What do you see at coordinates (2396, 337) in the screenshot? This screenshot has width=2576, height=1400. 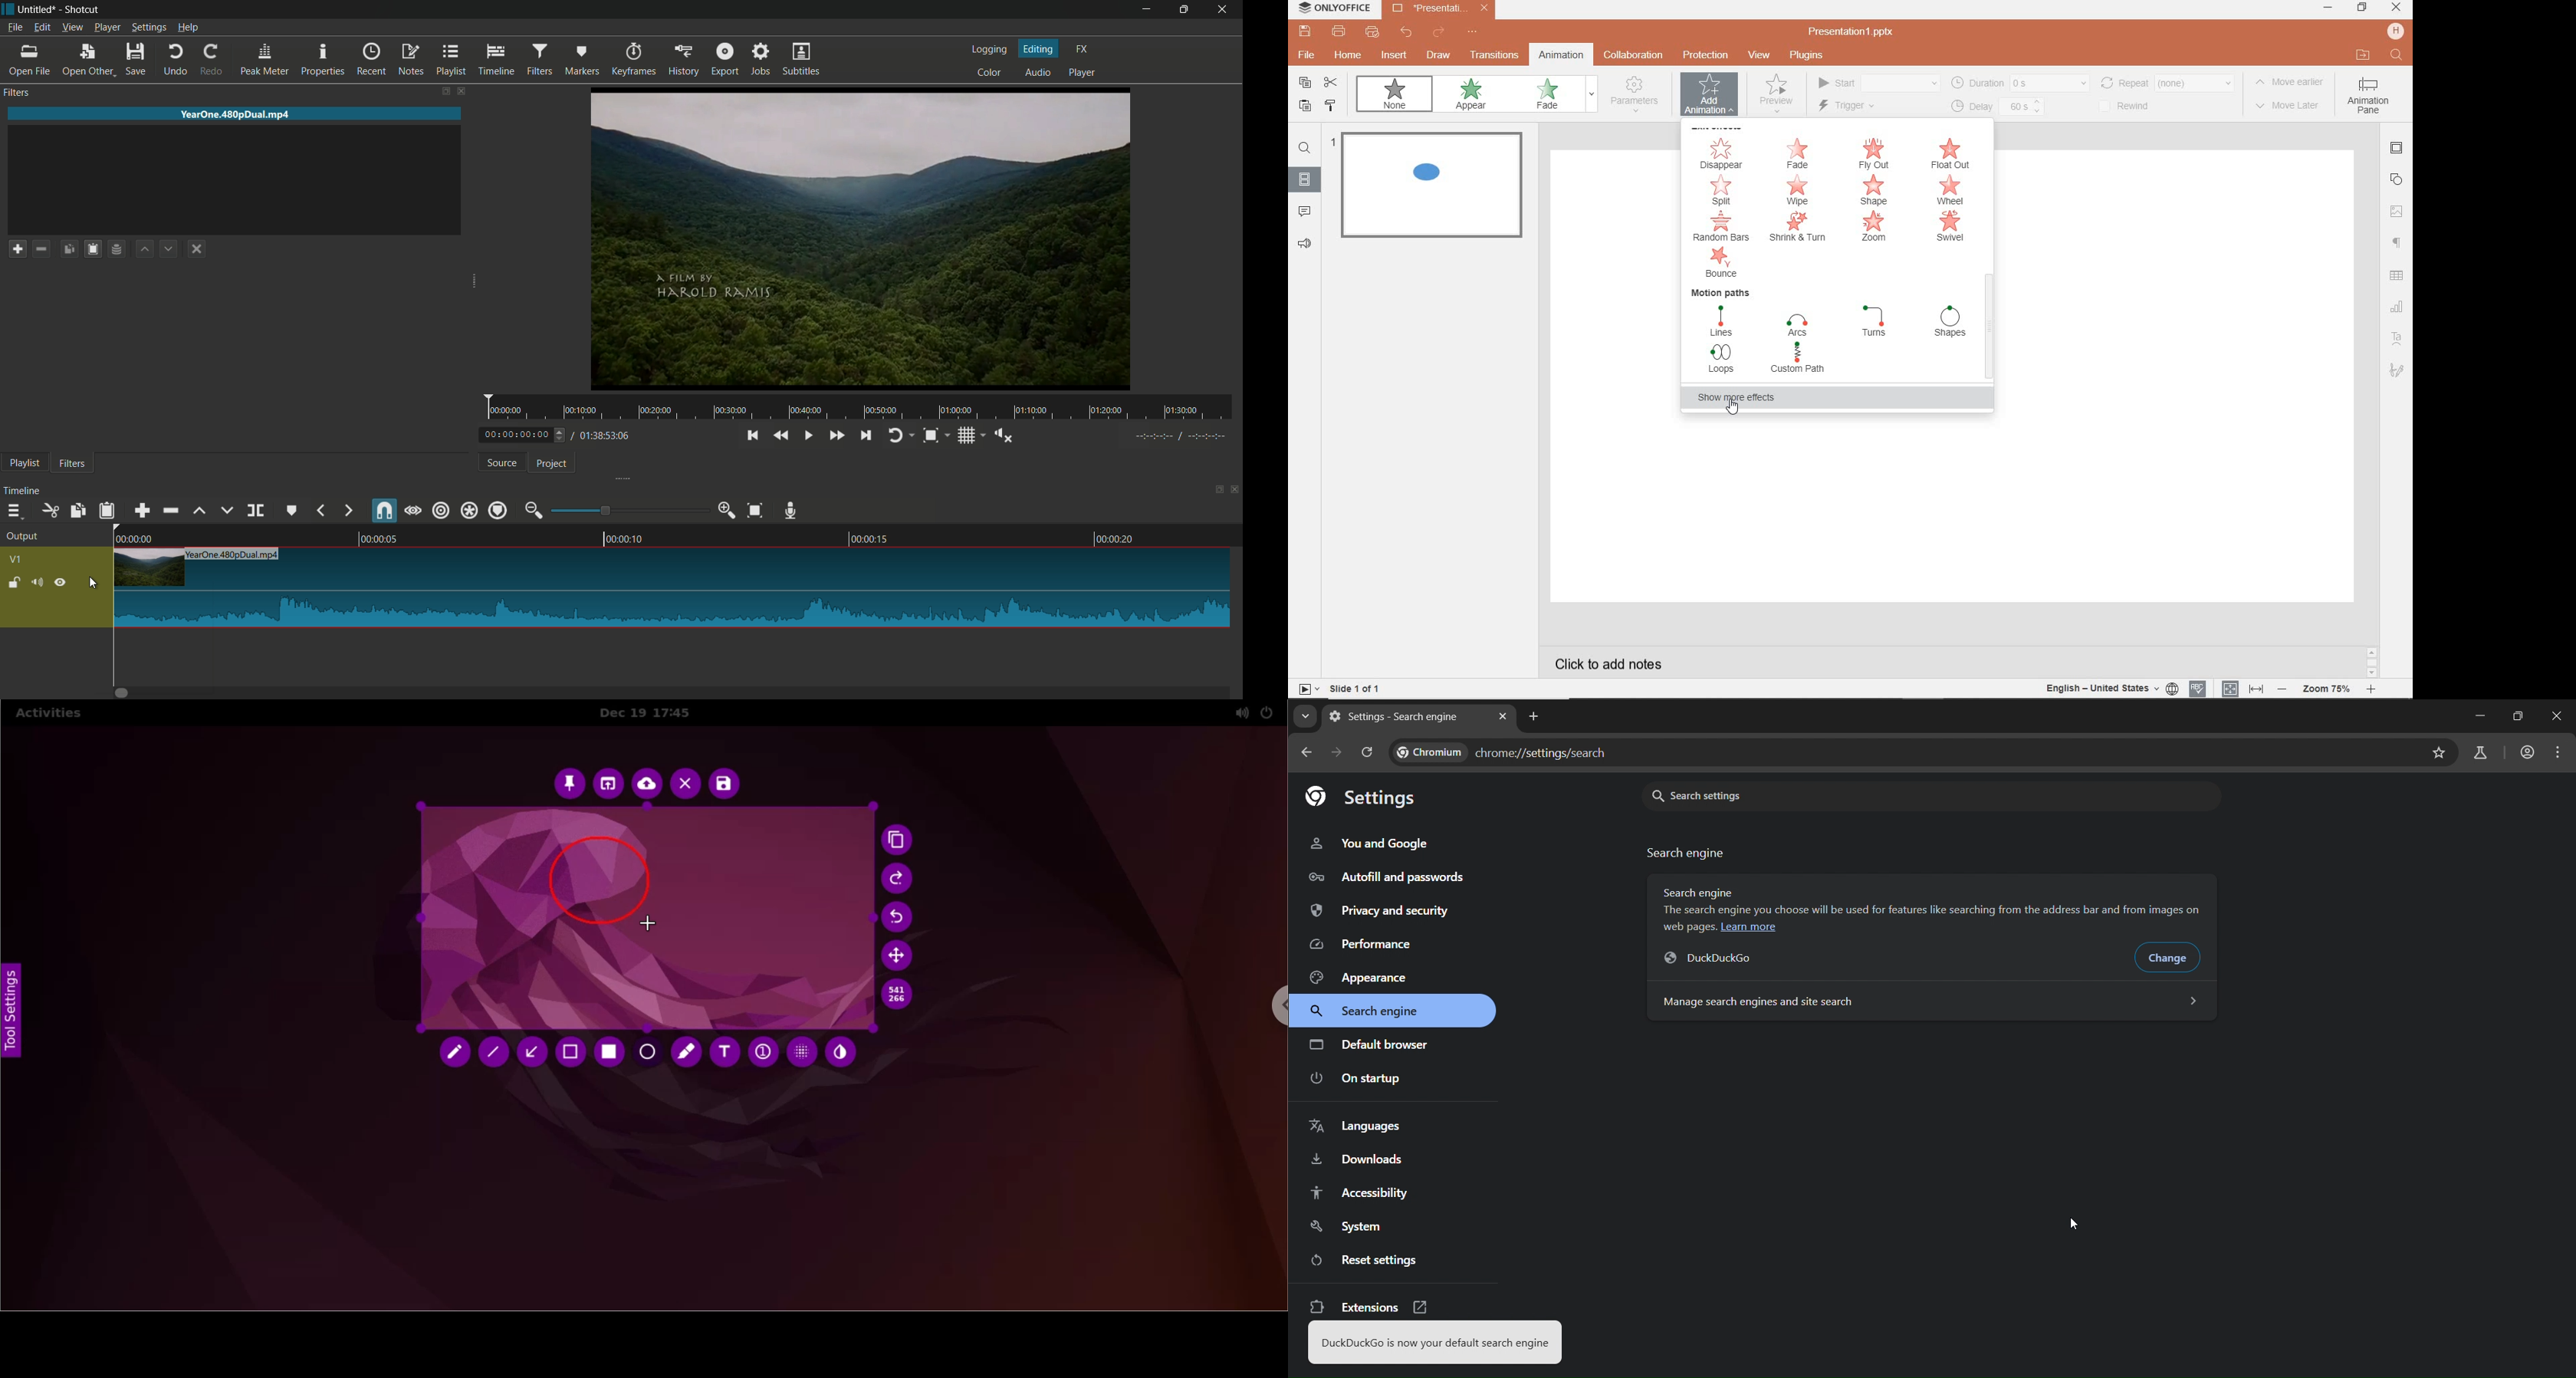 I see `Text art ` at bounding box center [2396, 337].